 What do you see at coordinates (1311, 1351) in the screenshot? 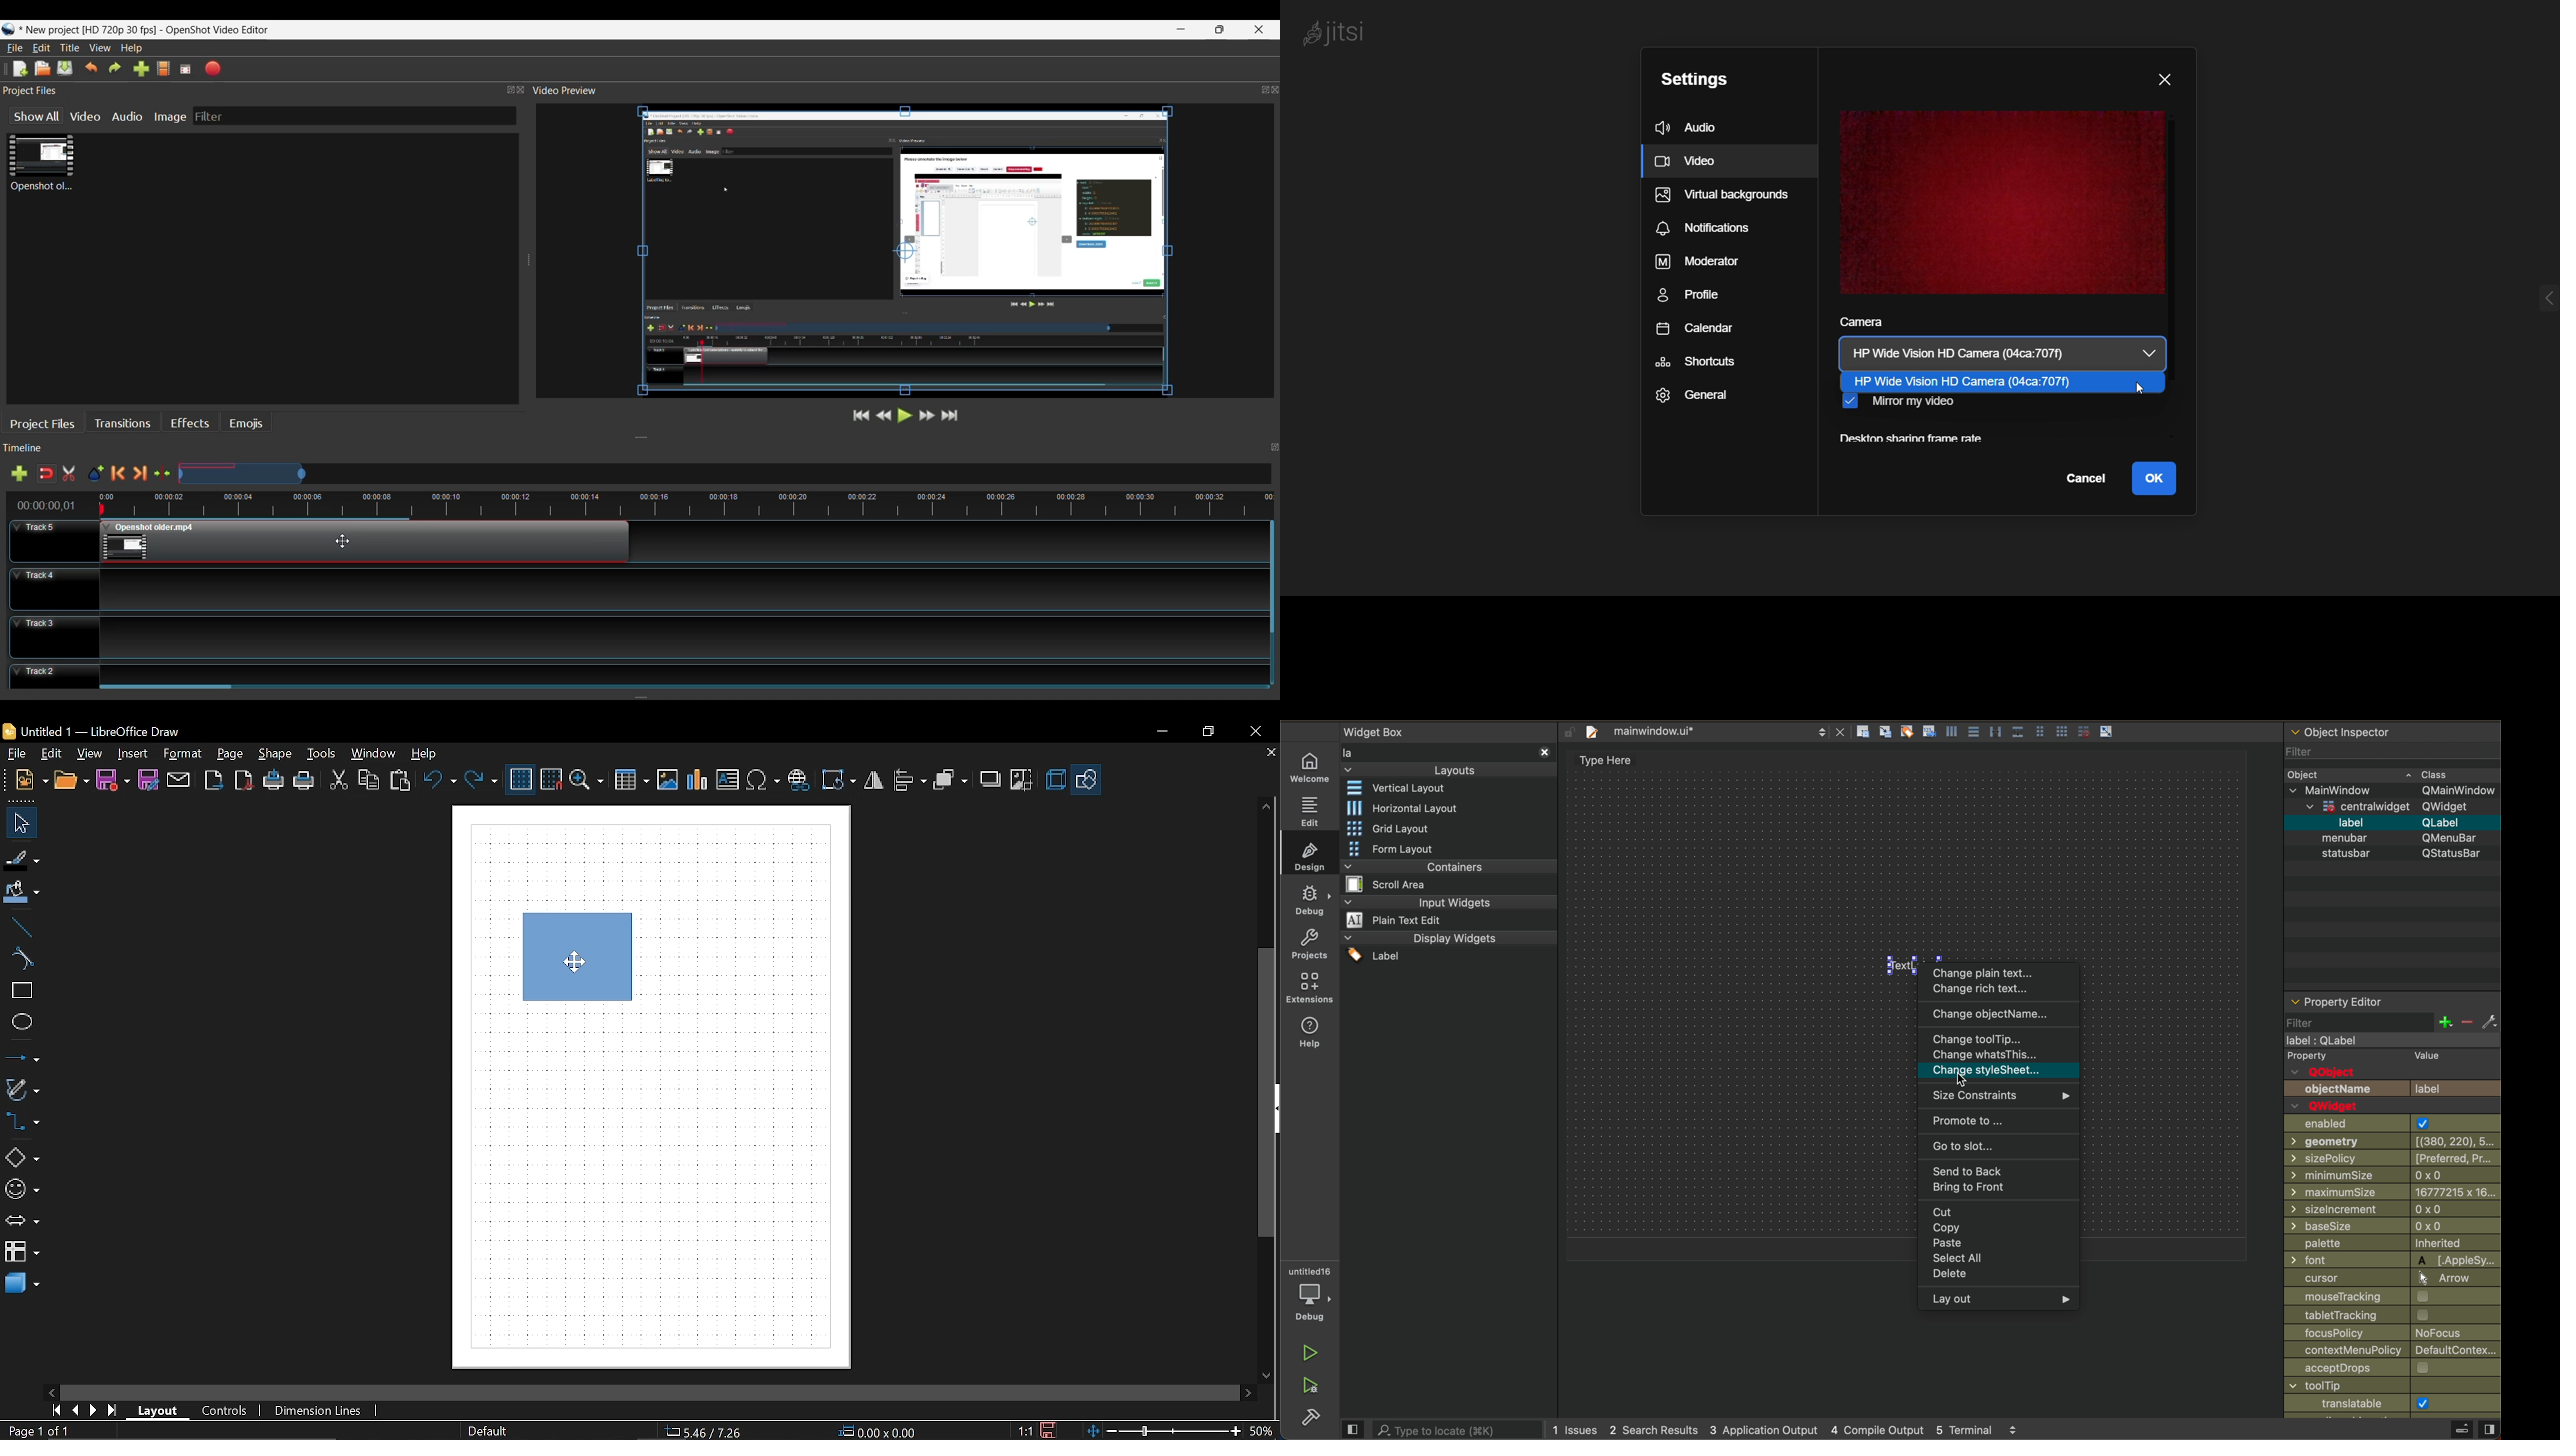
I see `run` at bounding box center [1311, 1351].